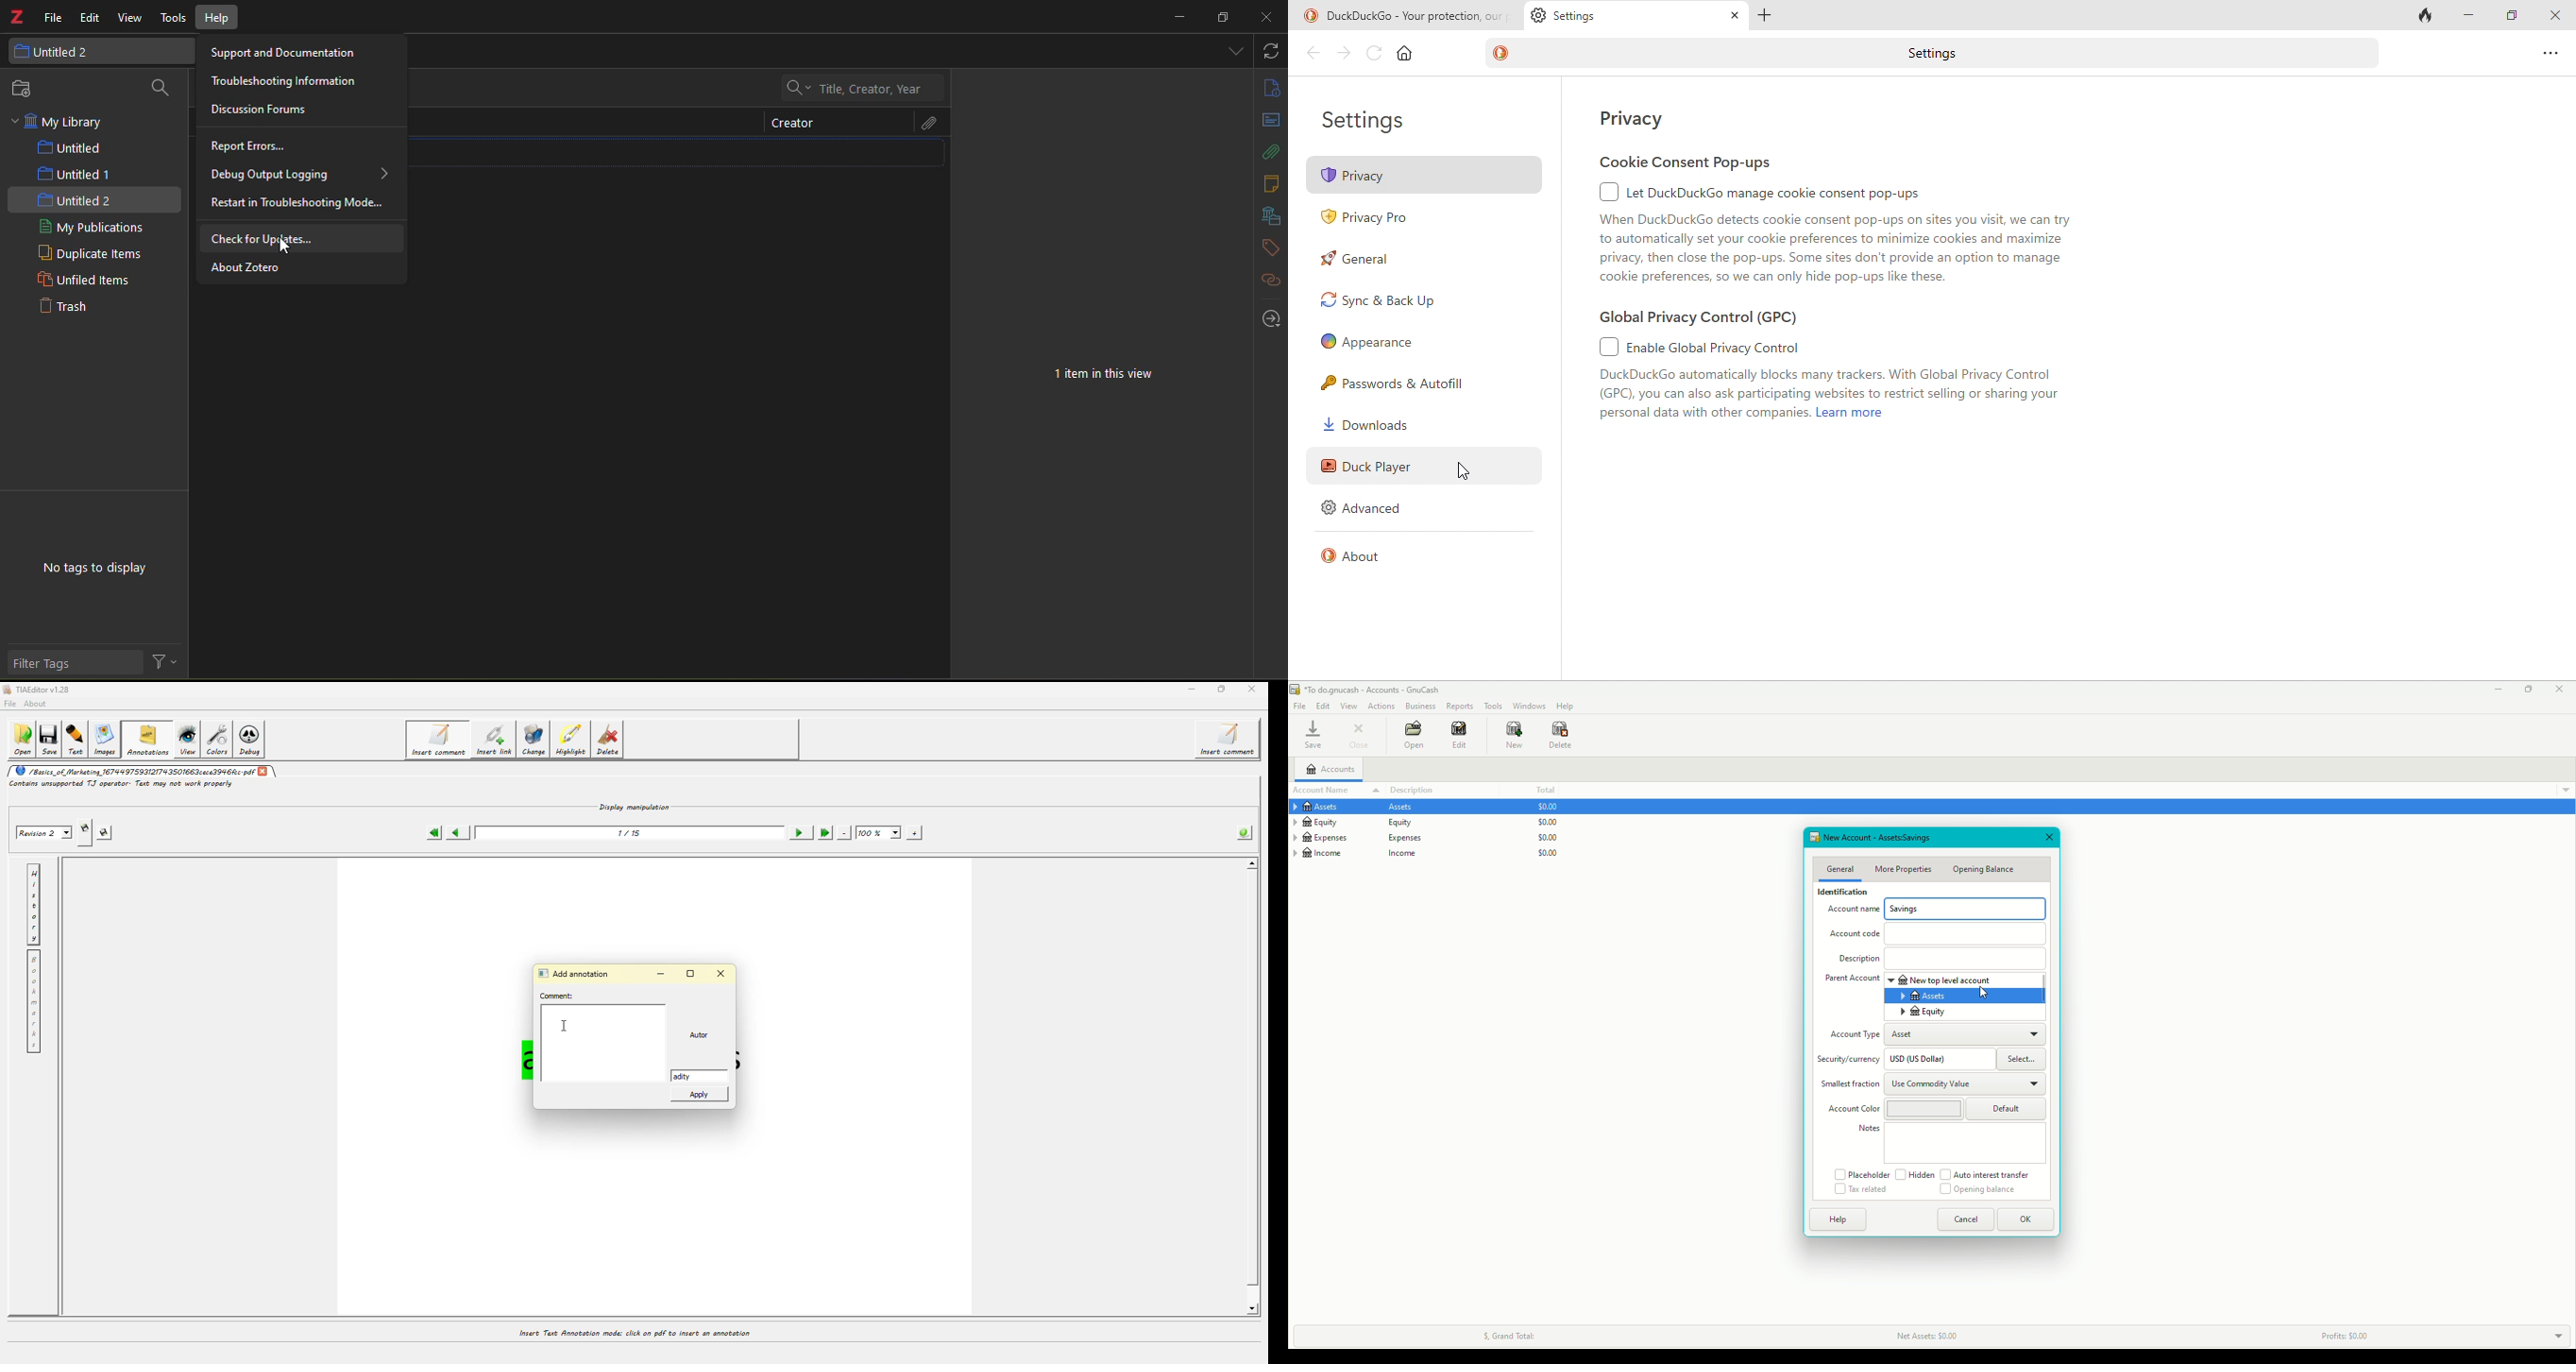 This screenshot has height=1372, width=2576. What do you see at coordinates (271, 240) in the screenshot?
I see `check for updates...` at bounding box center [271, 240].